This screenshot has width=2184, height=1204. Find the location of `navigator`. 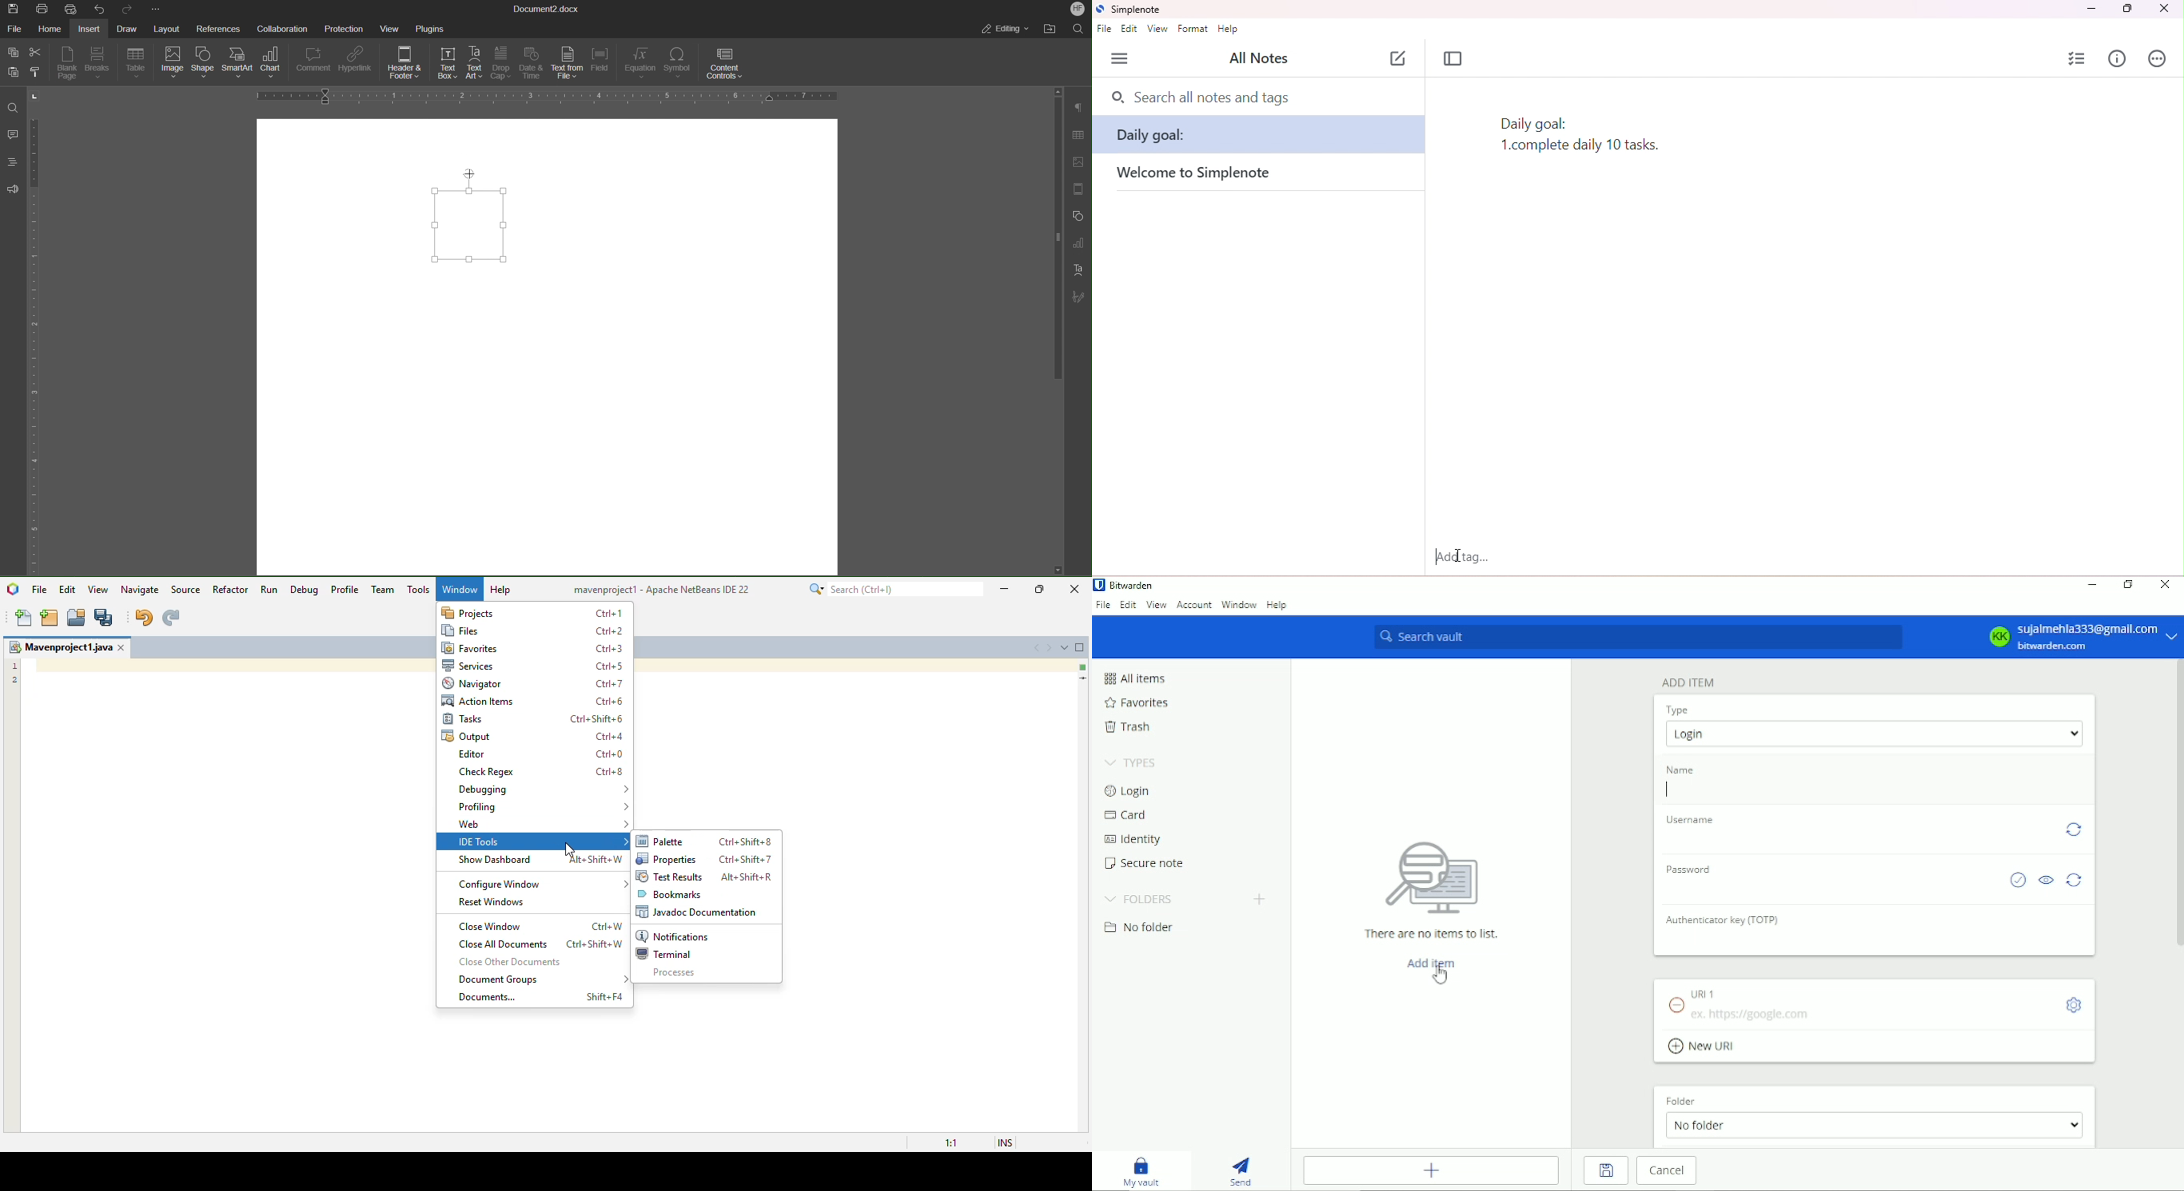

navigator is located at coordinates (474, 683).